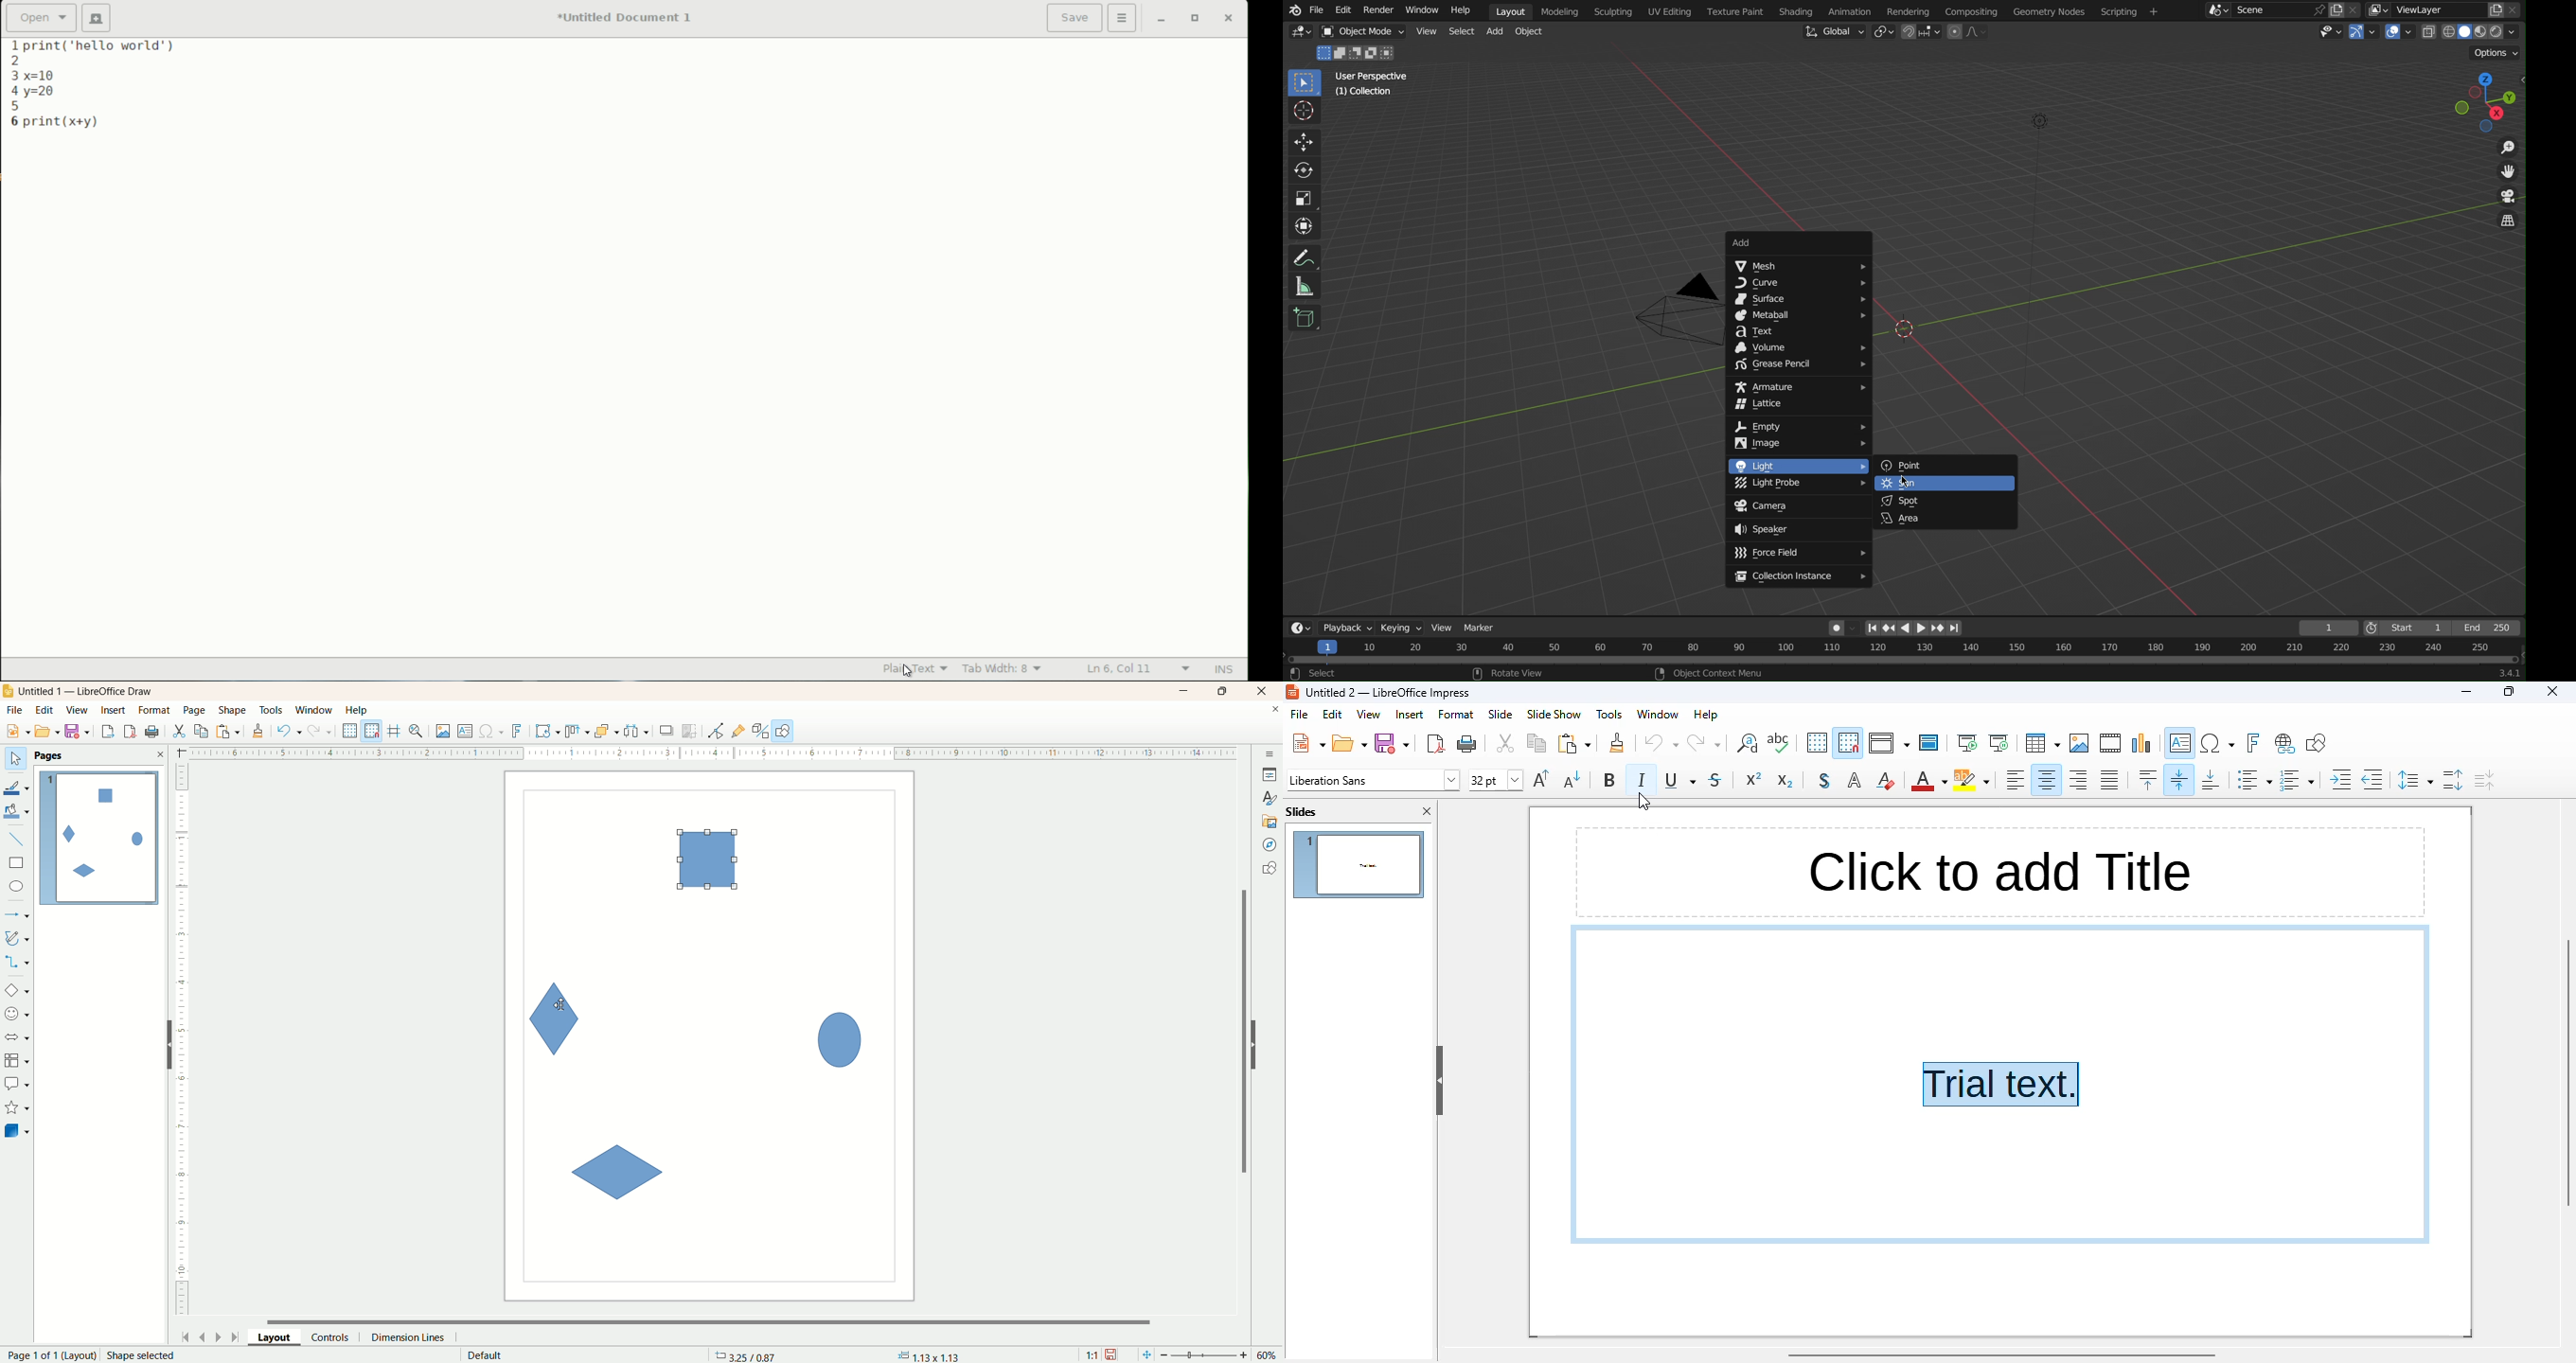  I want to click on Object Mode, so click(1360, 32).